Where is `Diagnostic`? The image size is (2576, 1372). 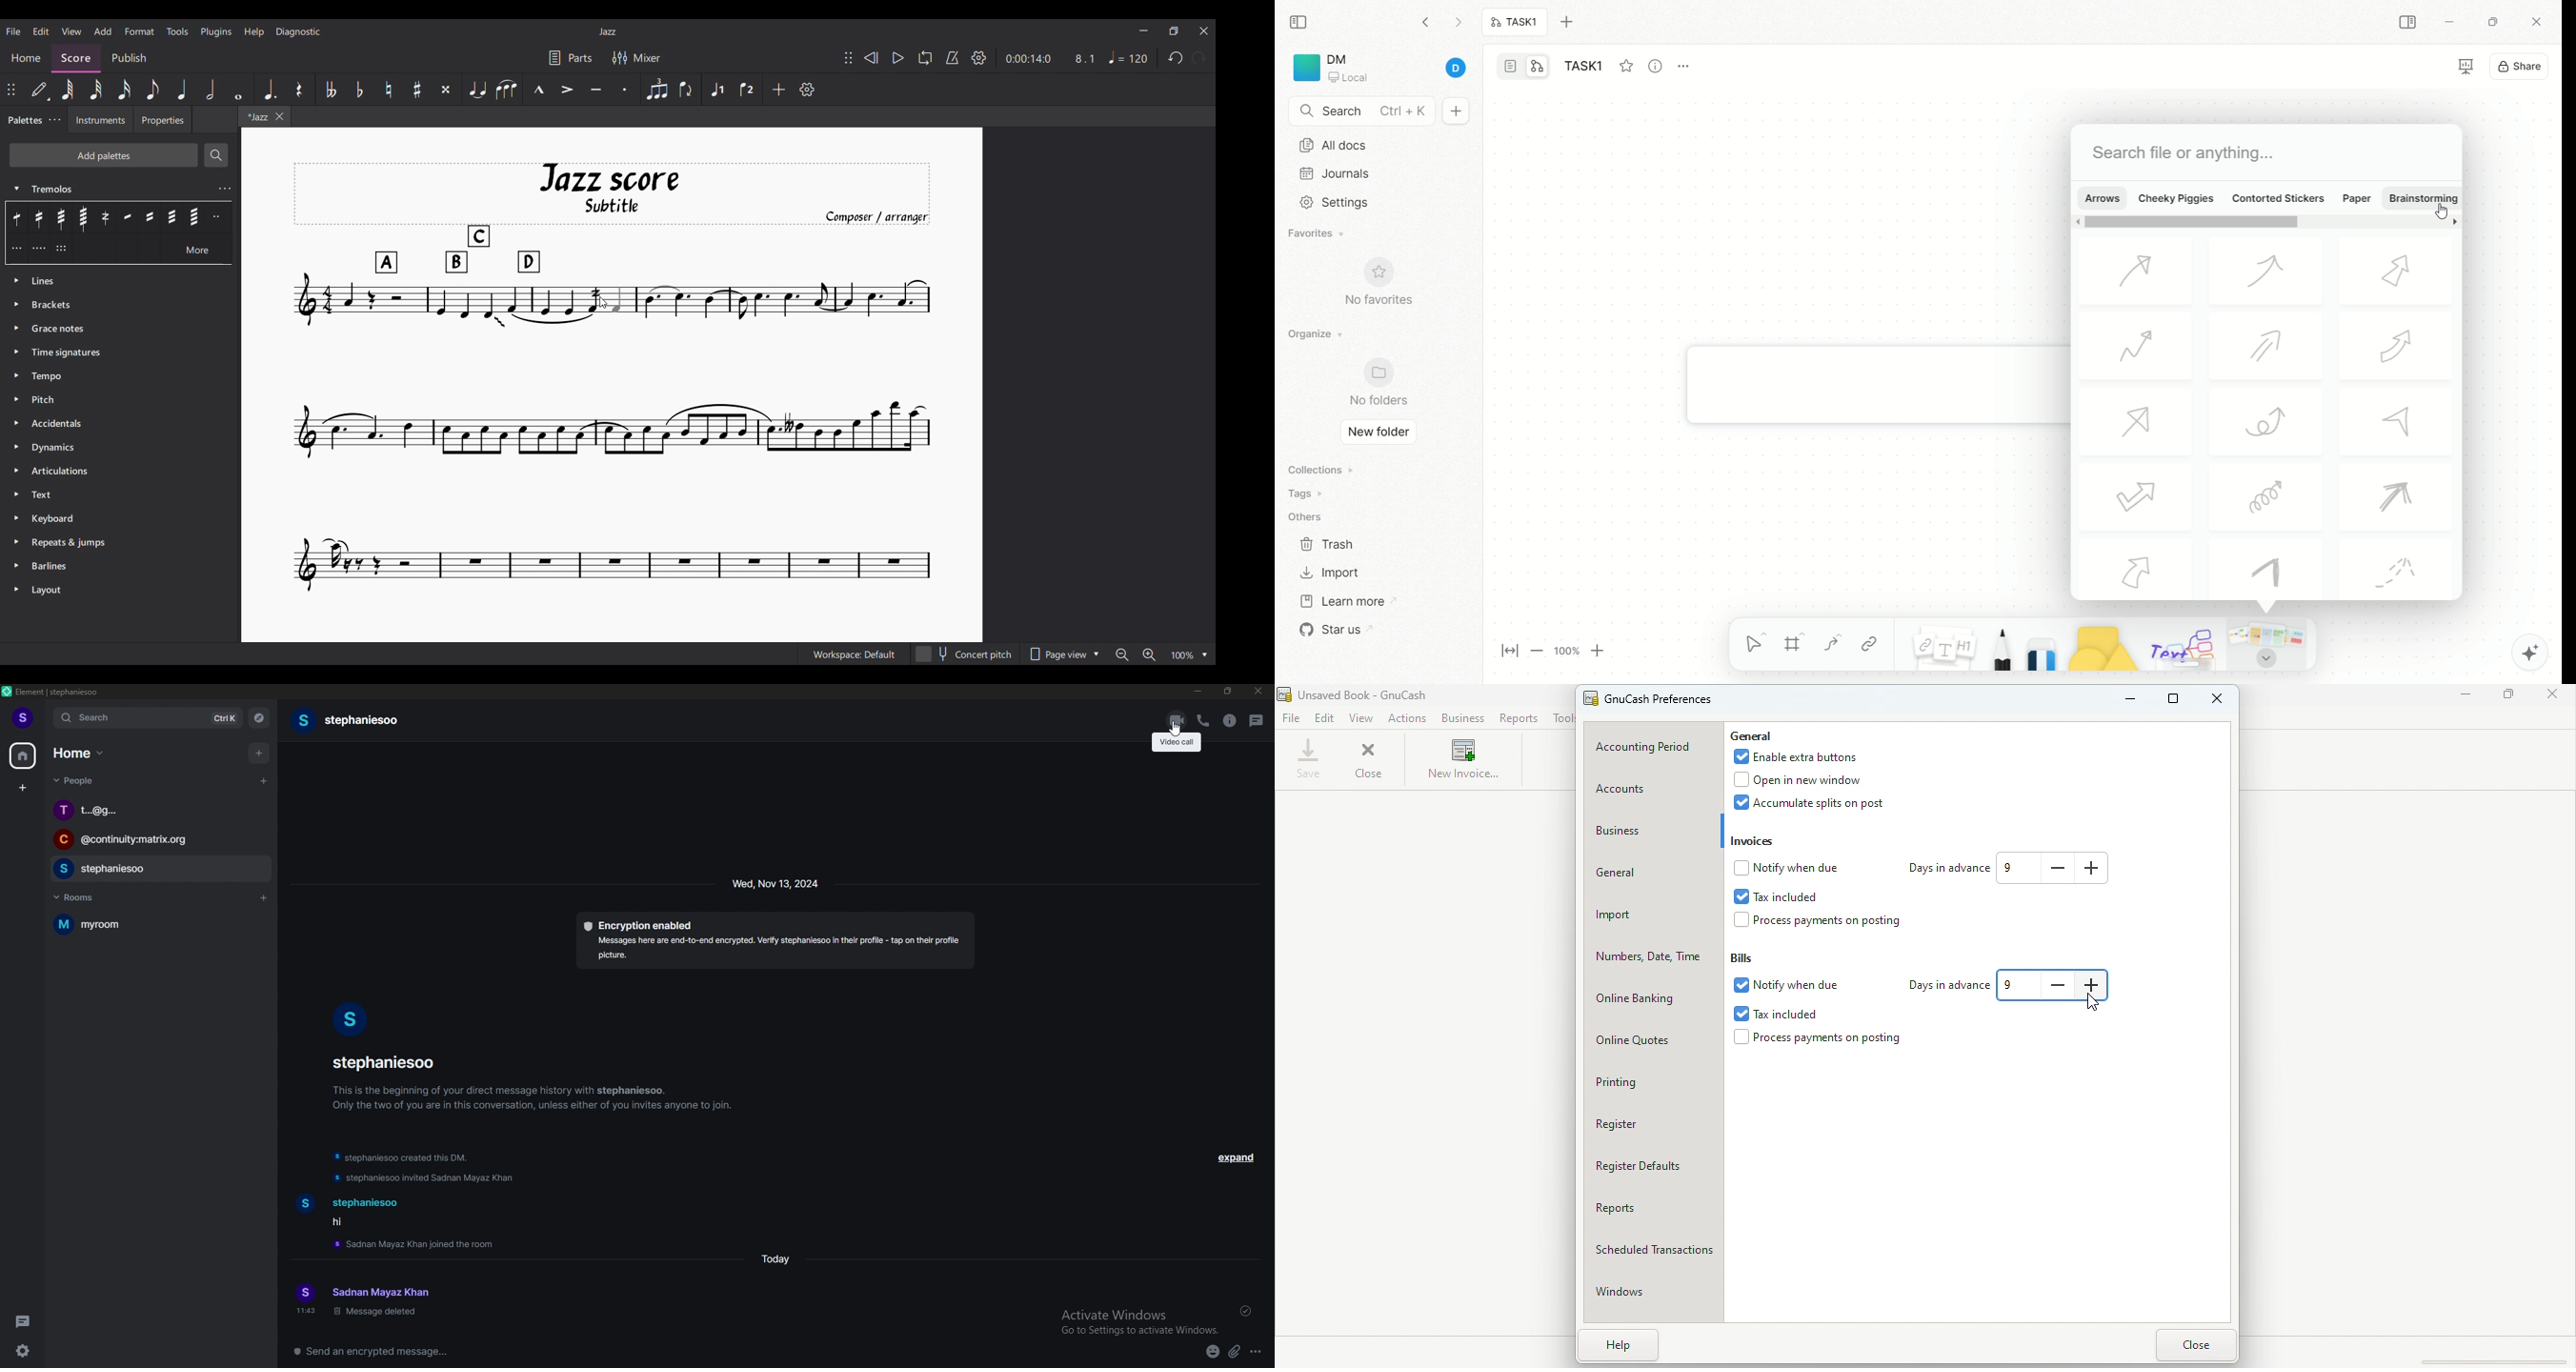 Diagnostic is located at coordinates (298, 32).